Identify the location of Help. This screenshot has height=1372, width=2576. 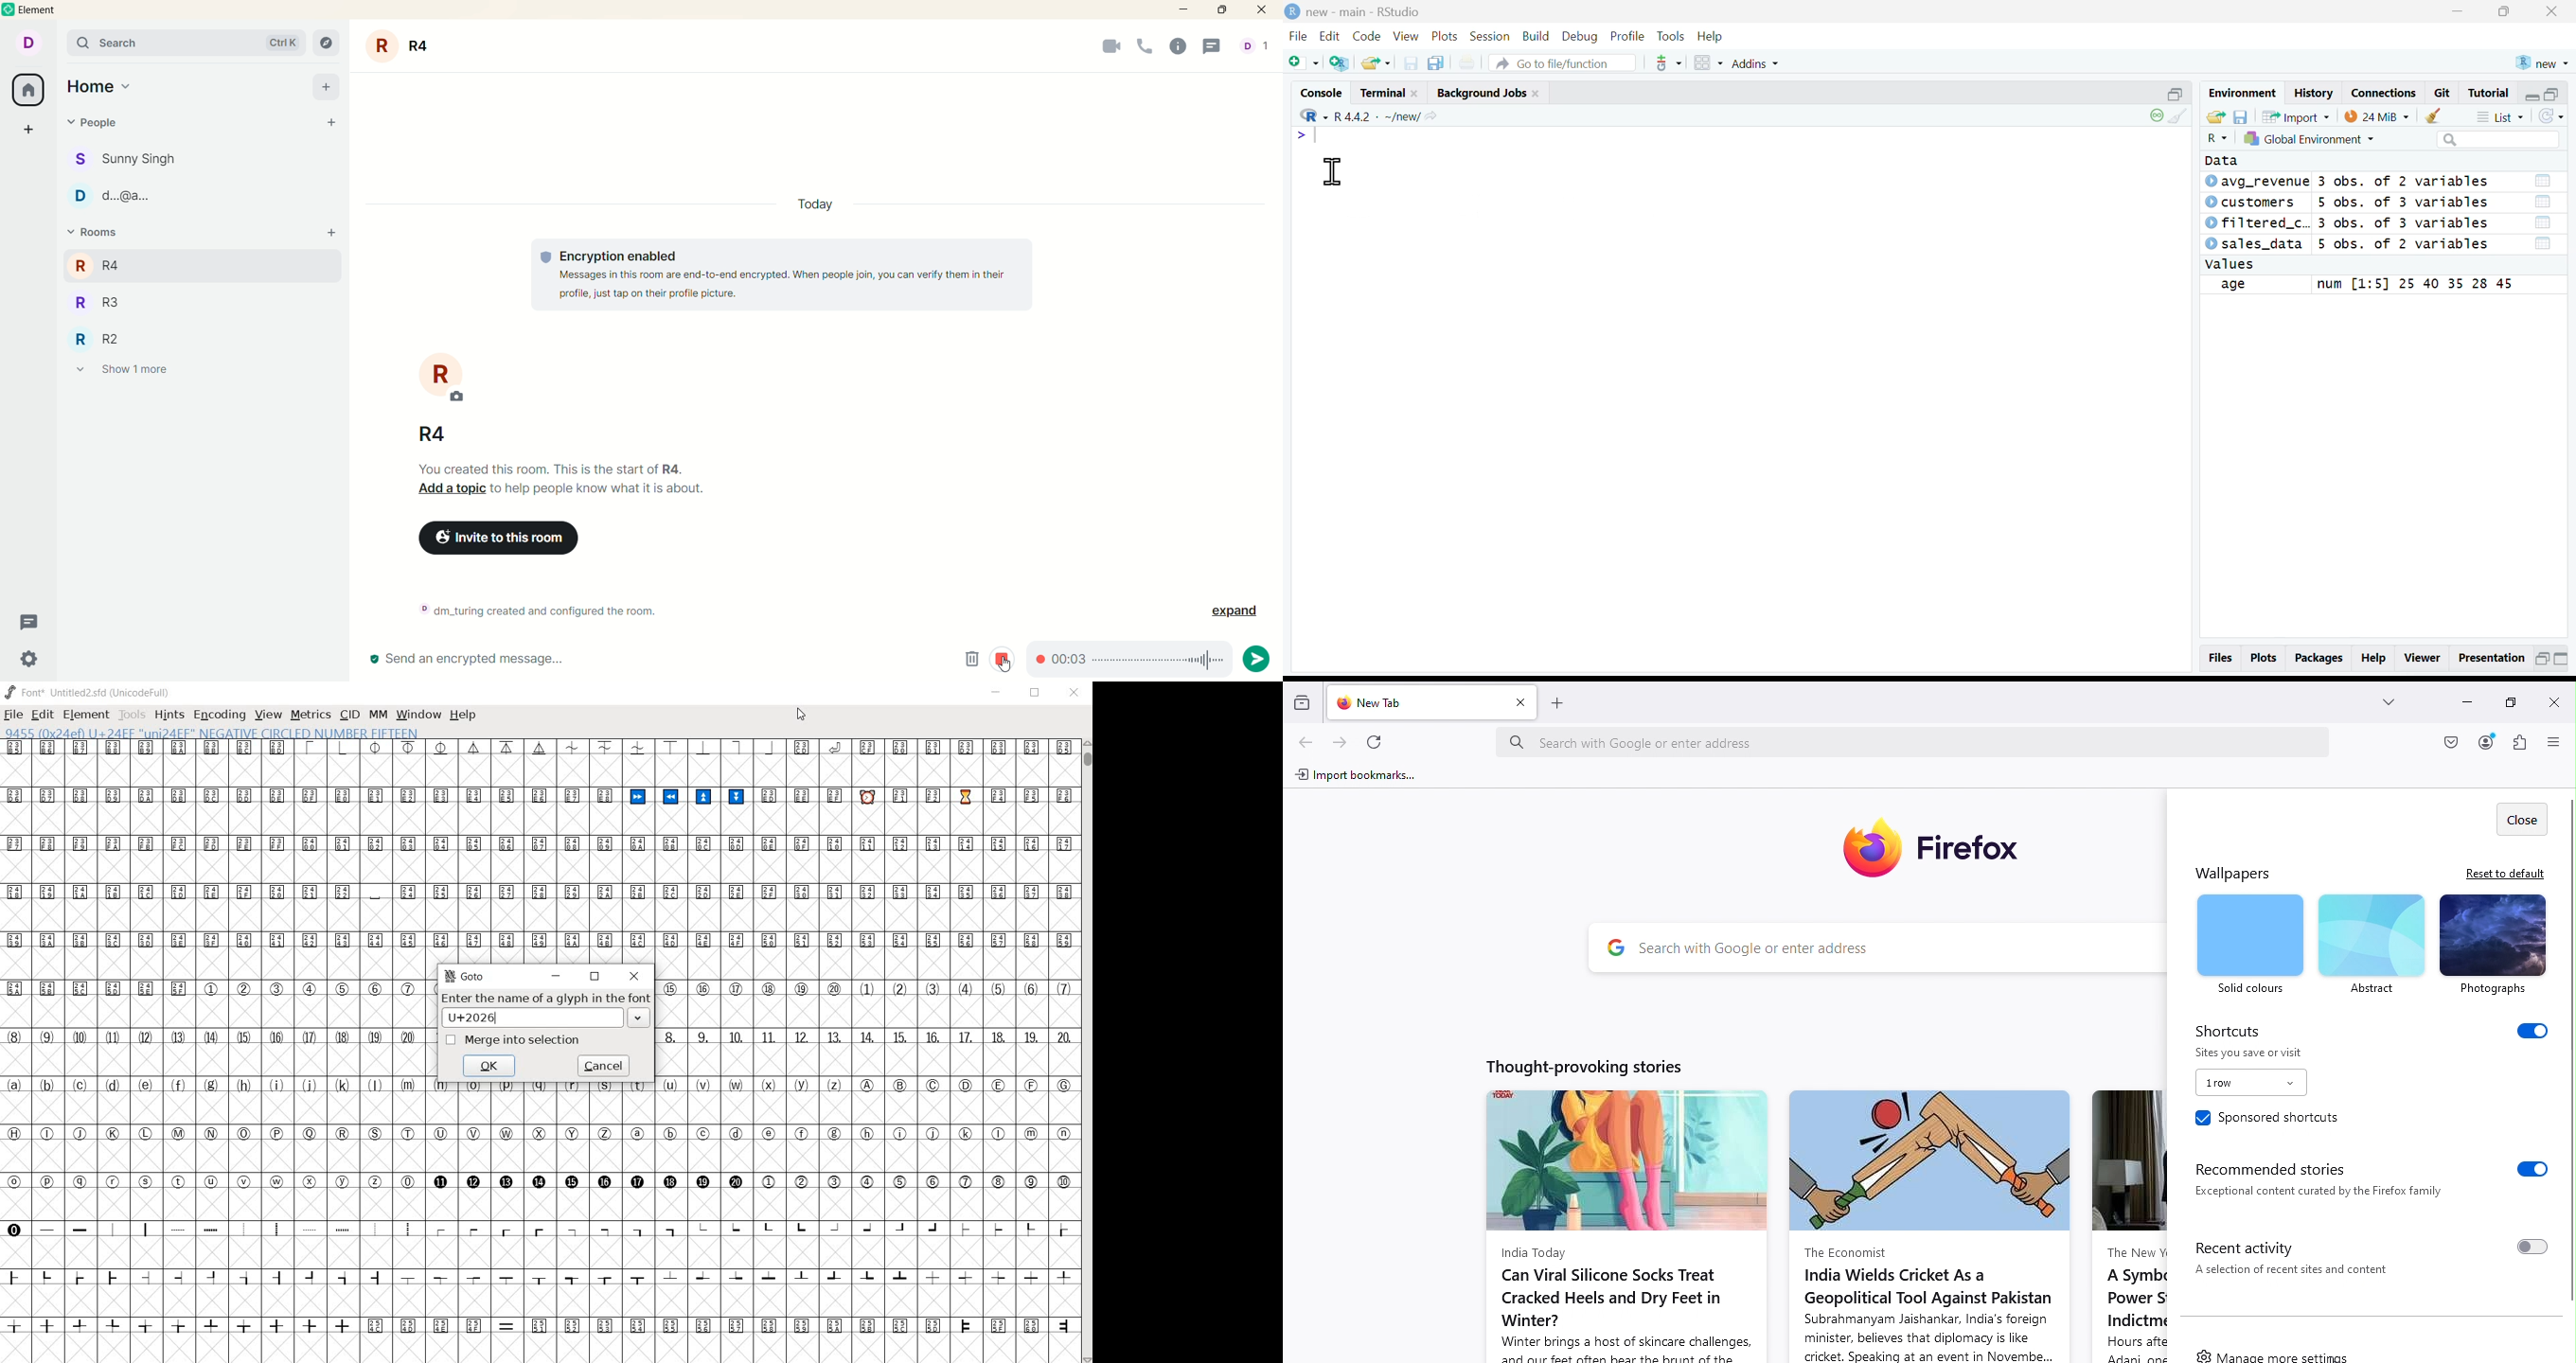
(2373, 660).